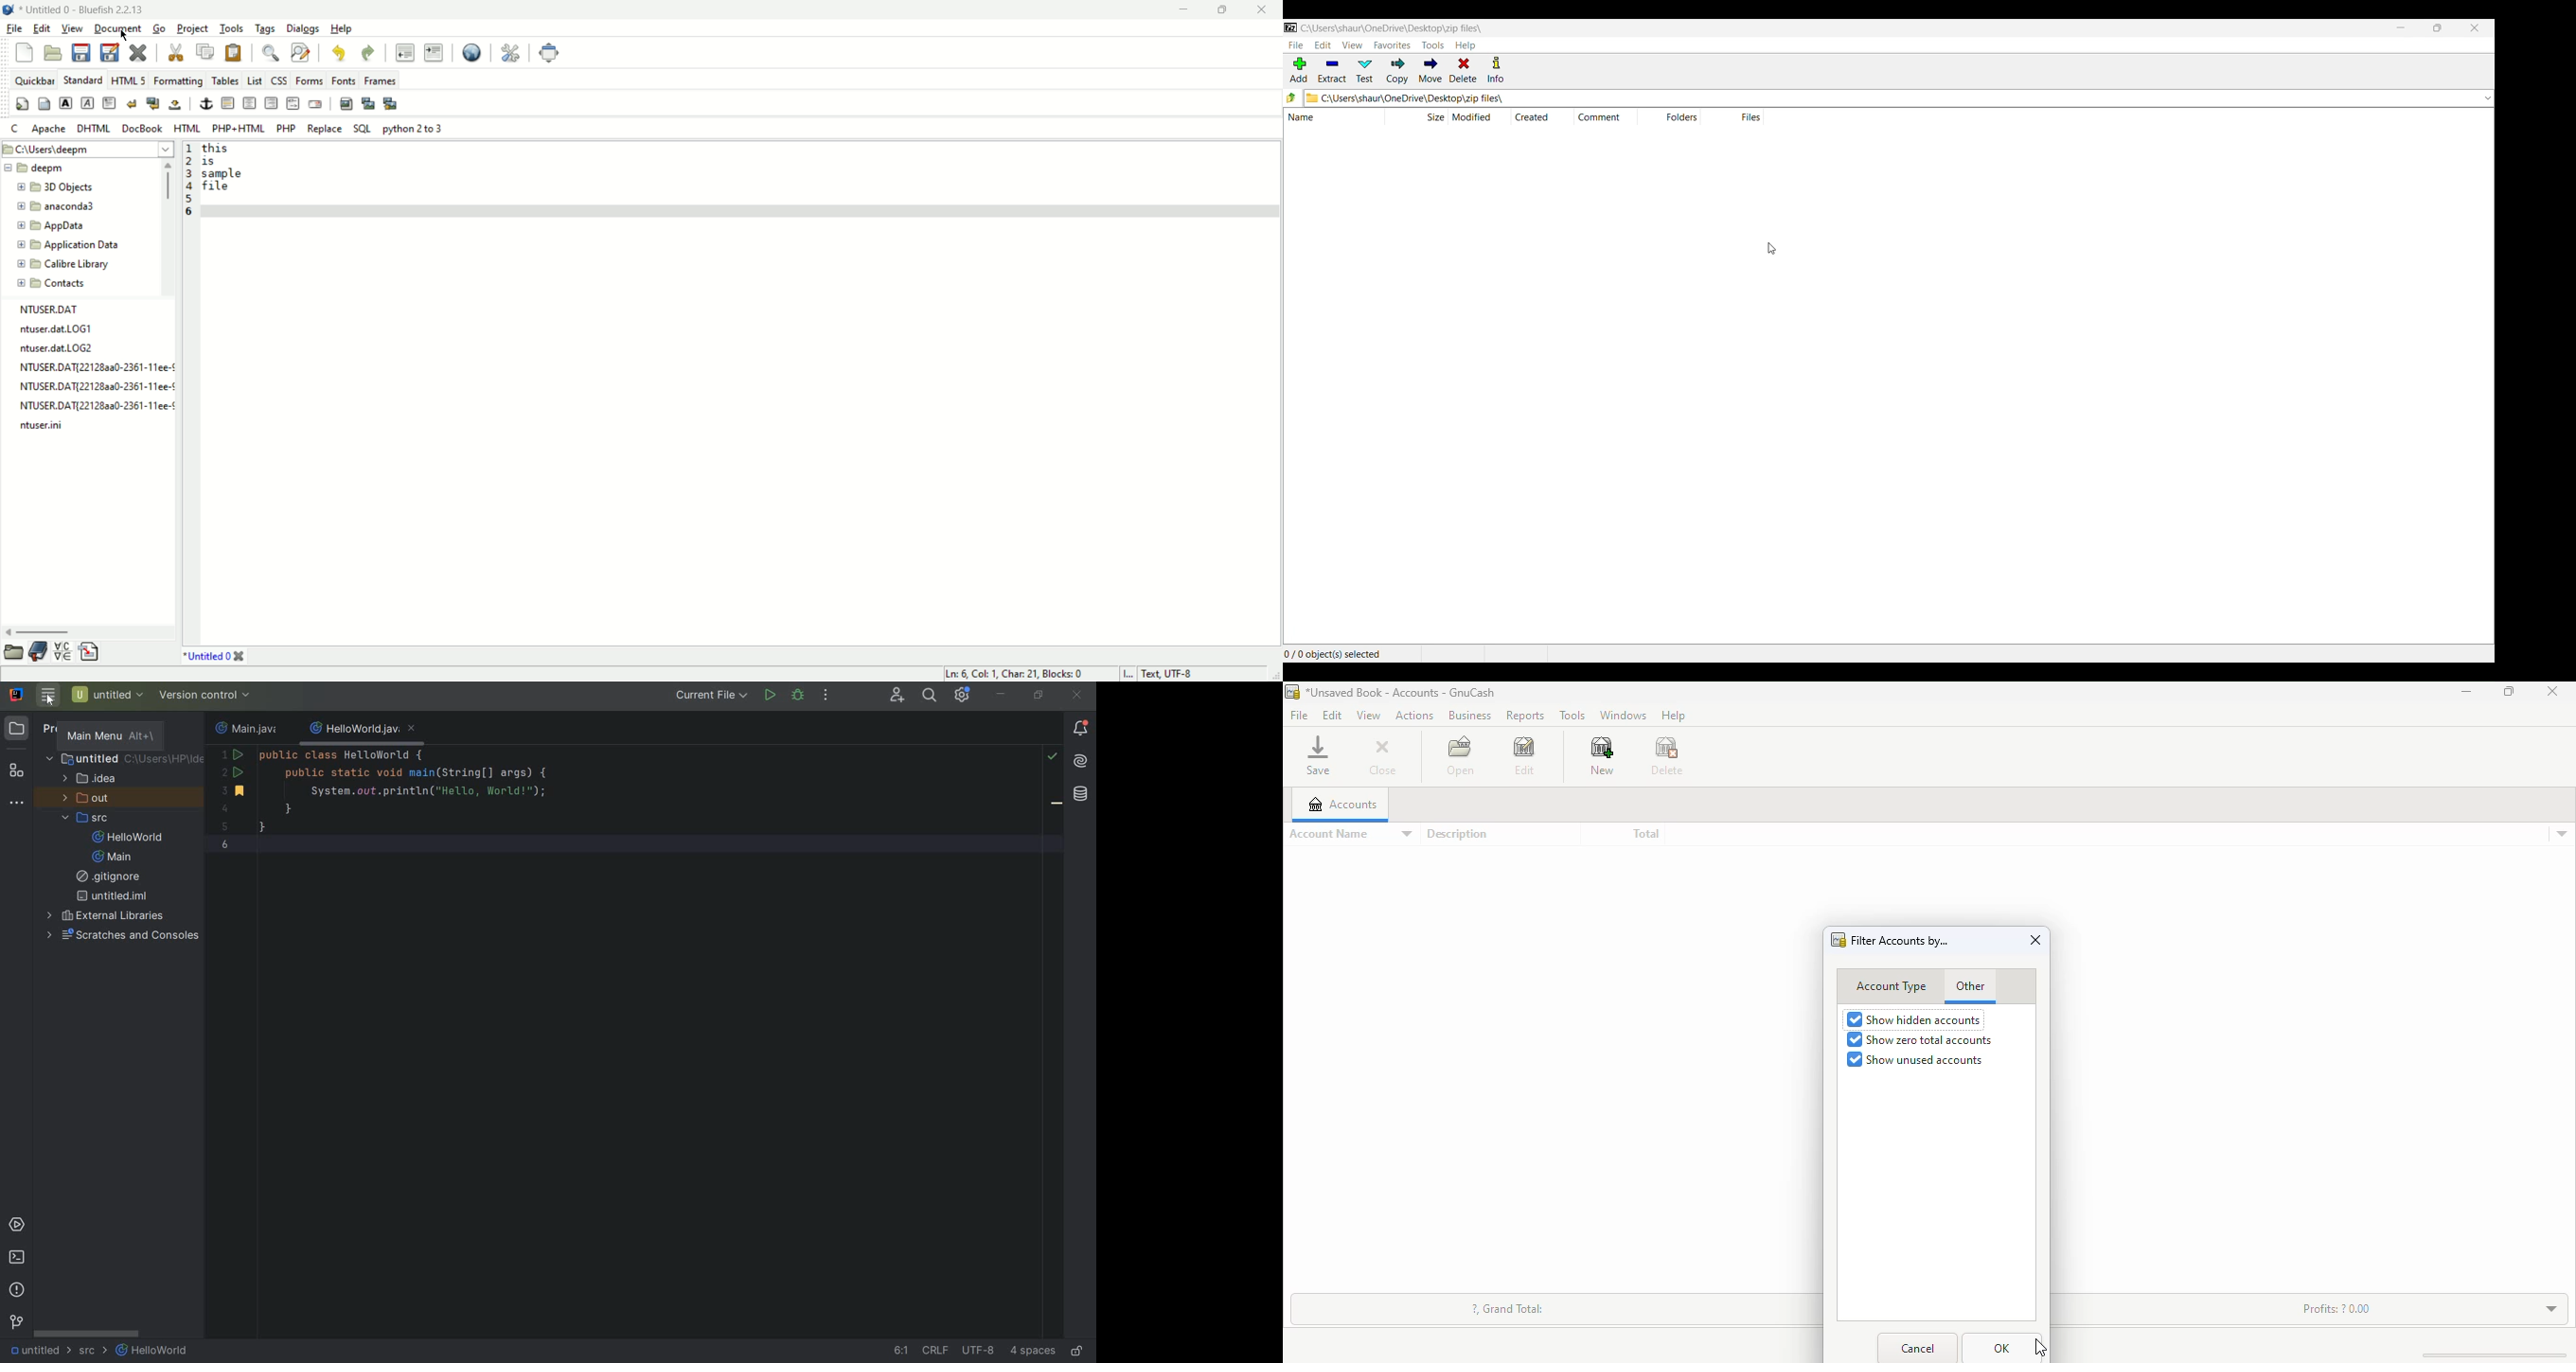 Image resolution: width=2576 pixels, height=1372 pixels. I want to click on AVAILABLE FOLDERS, so click(2486, 98).